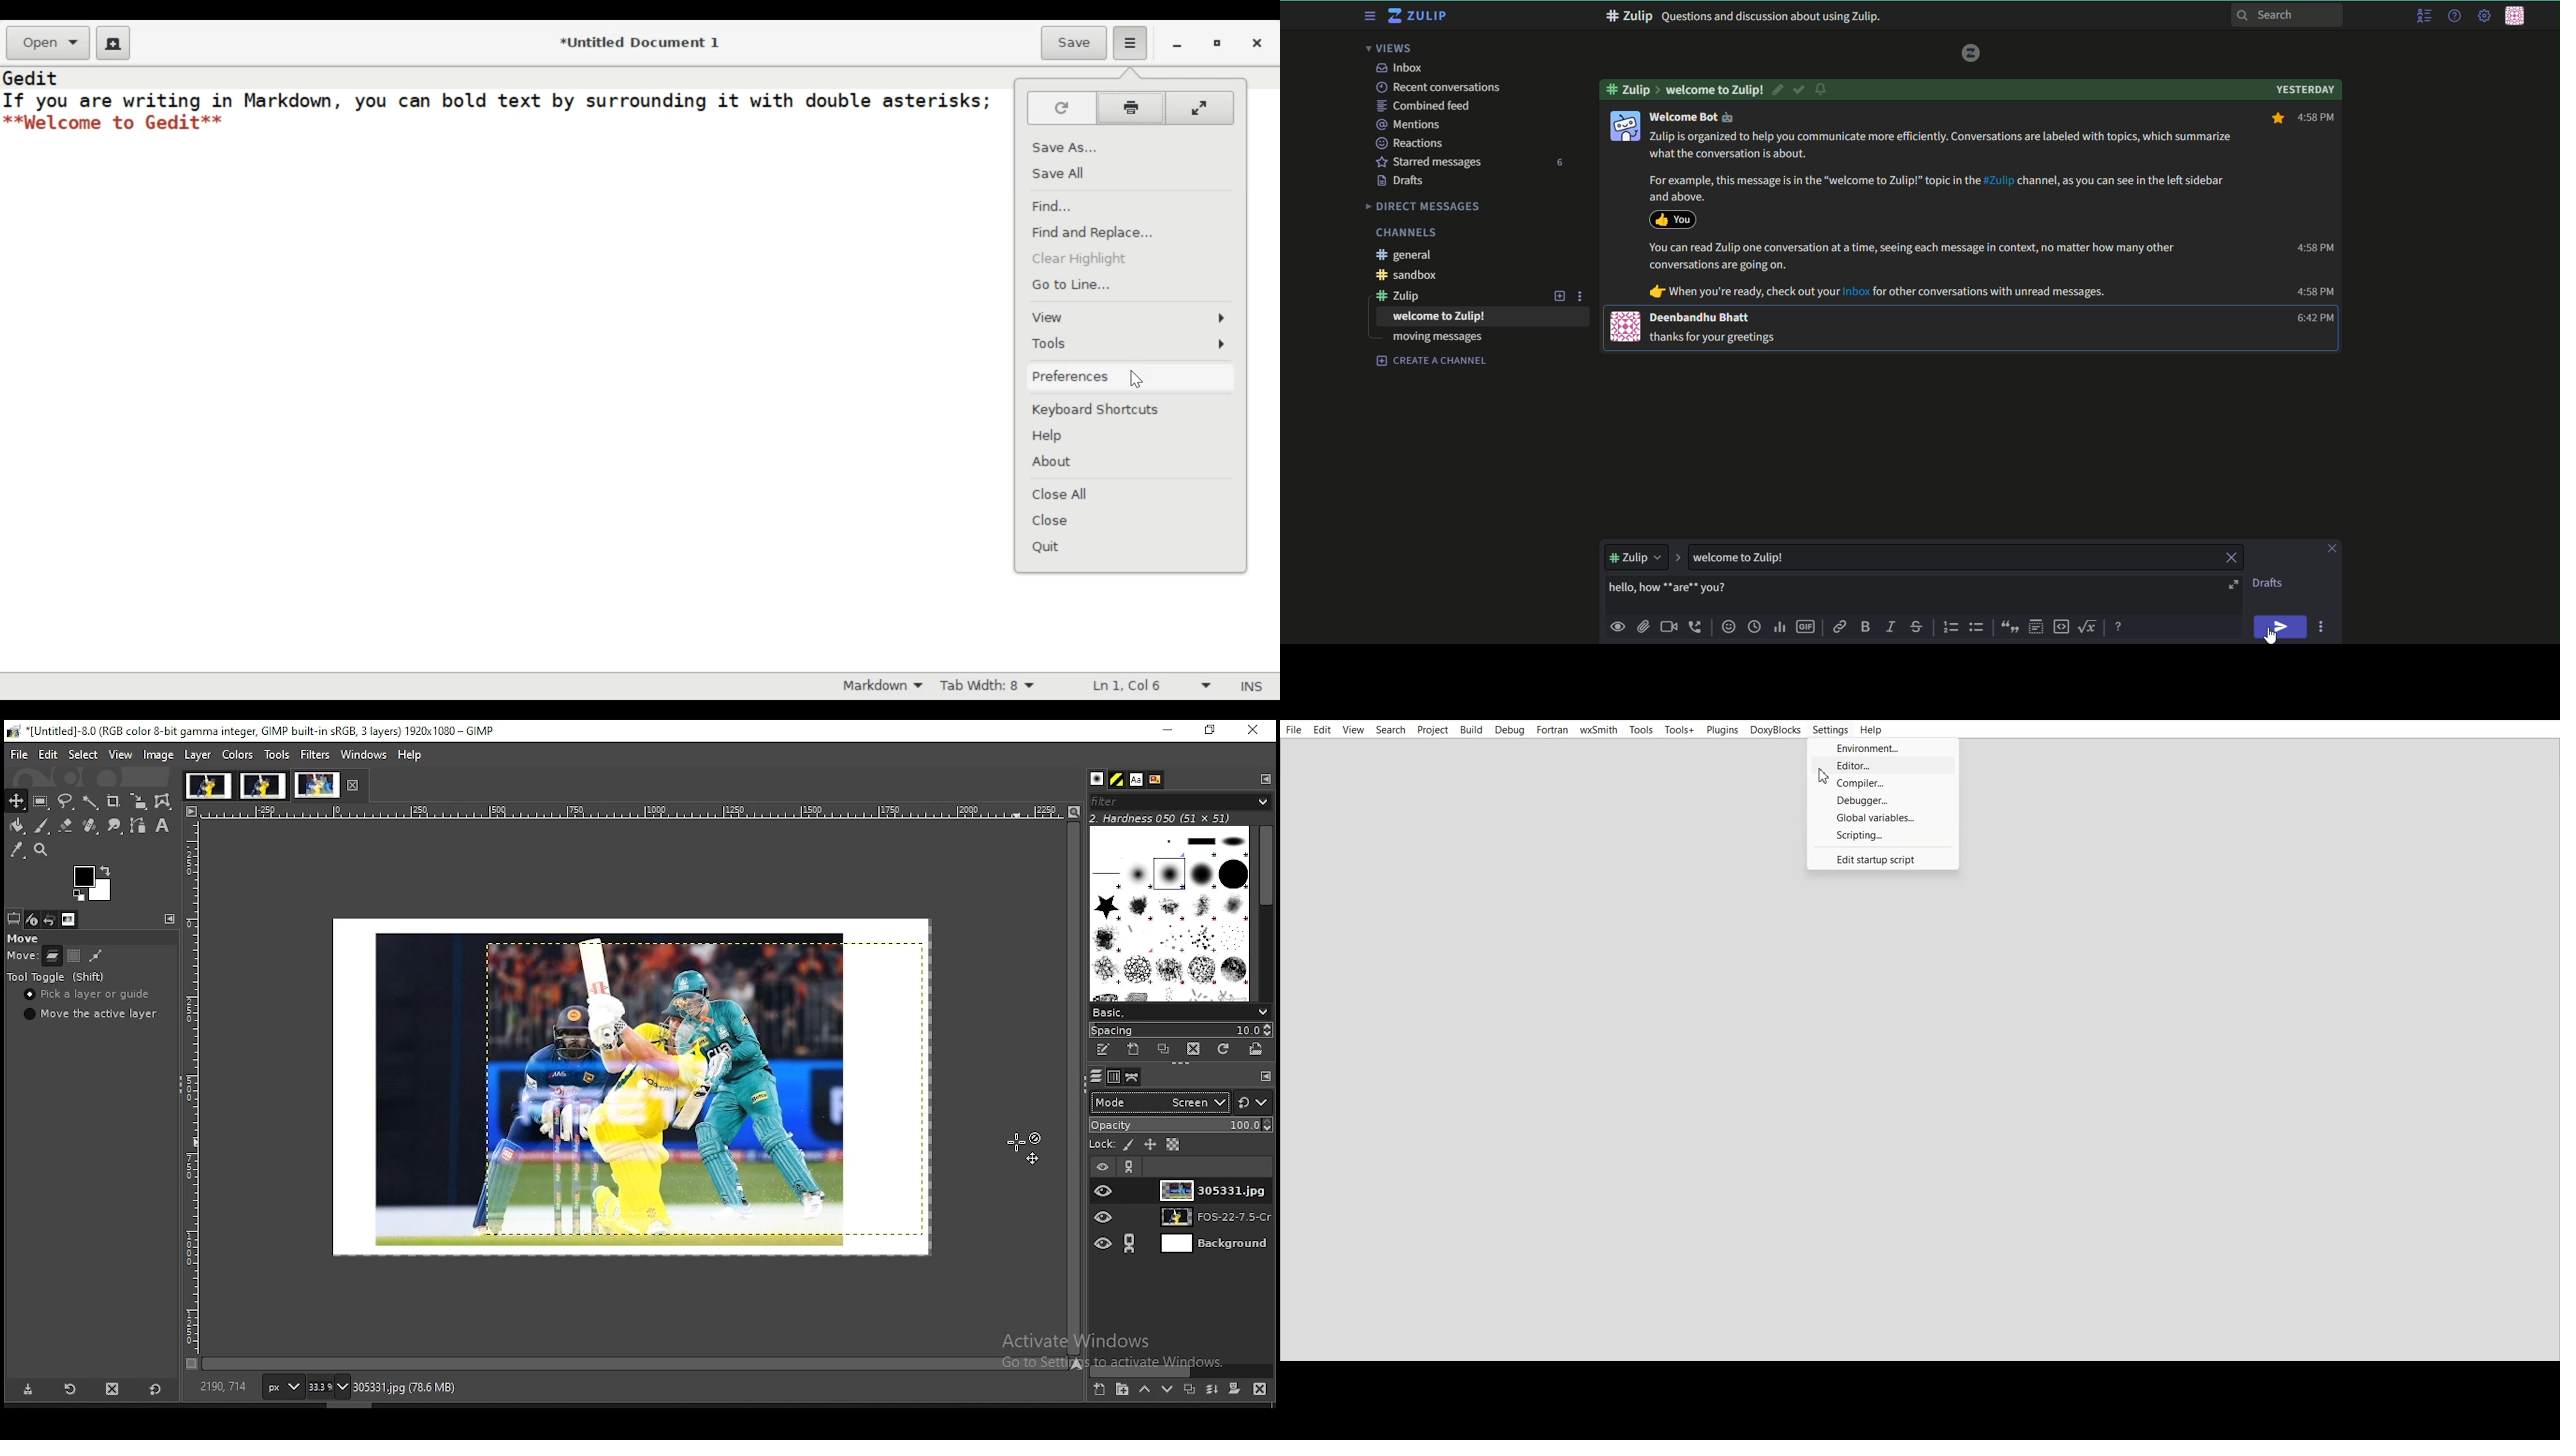 This screenshot has height=1456, width=2576. I want to click on dr When you're ready, check out your Inbox for other conversations with unread messages., so click(1876, 292).